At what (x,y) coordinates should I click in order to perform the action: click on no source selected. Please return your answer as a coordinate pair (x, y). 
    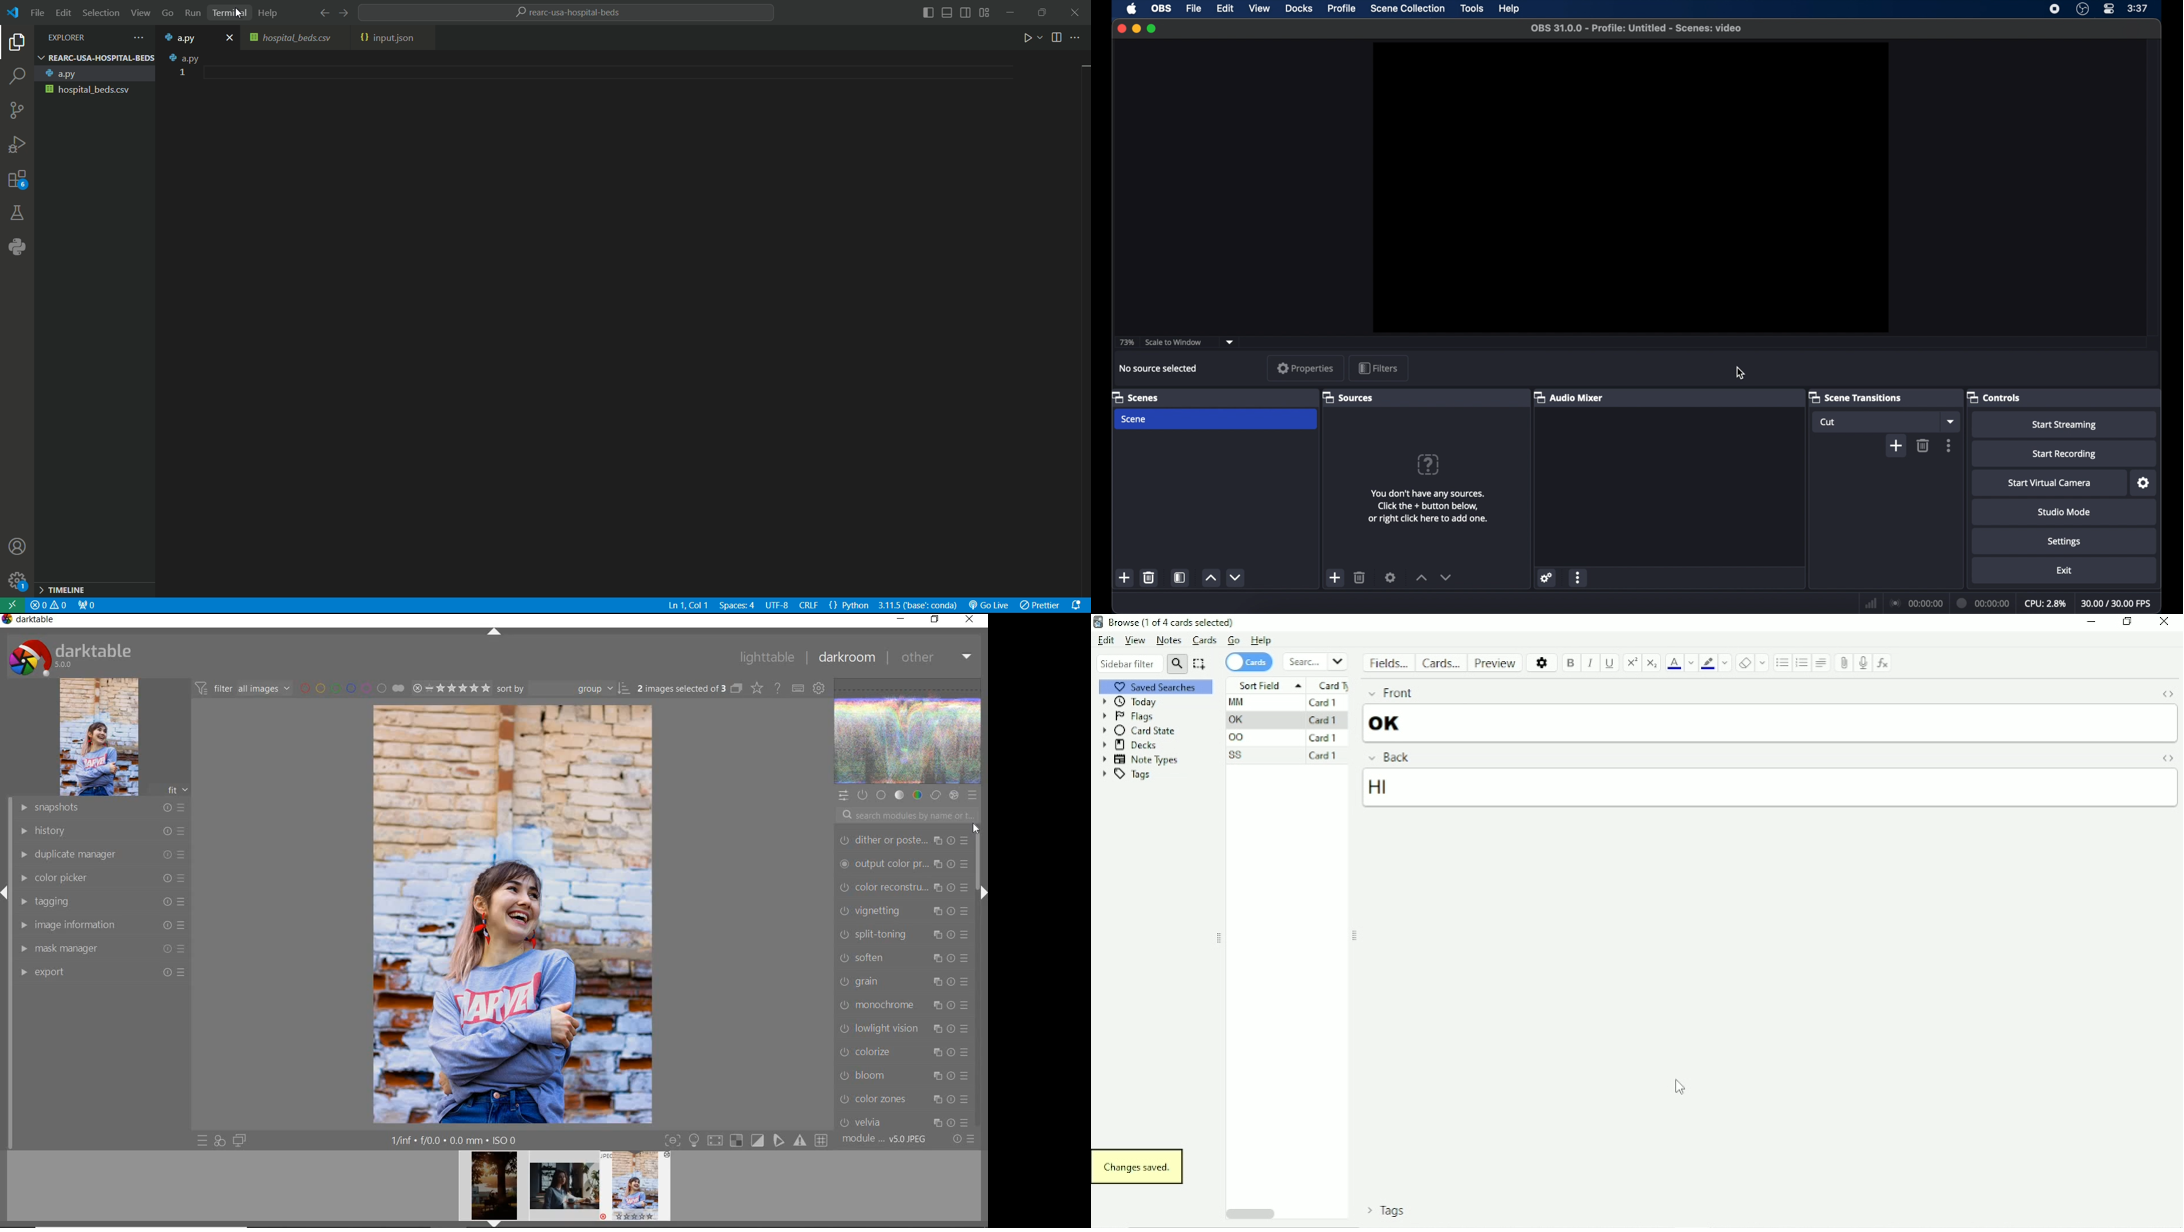
    Looking at the image, I should click on (1161, 368).